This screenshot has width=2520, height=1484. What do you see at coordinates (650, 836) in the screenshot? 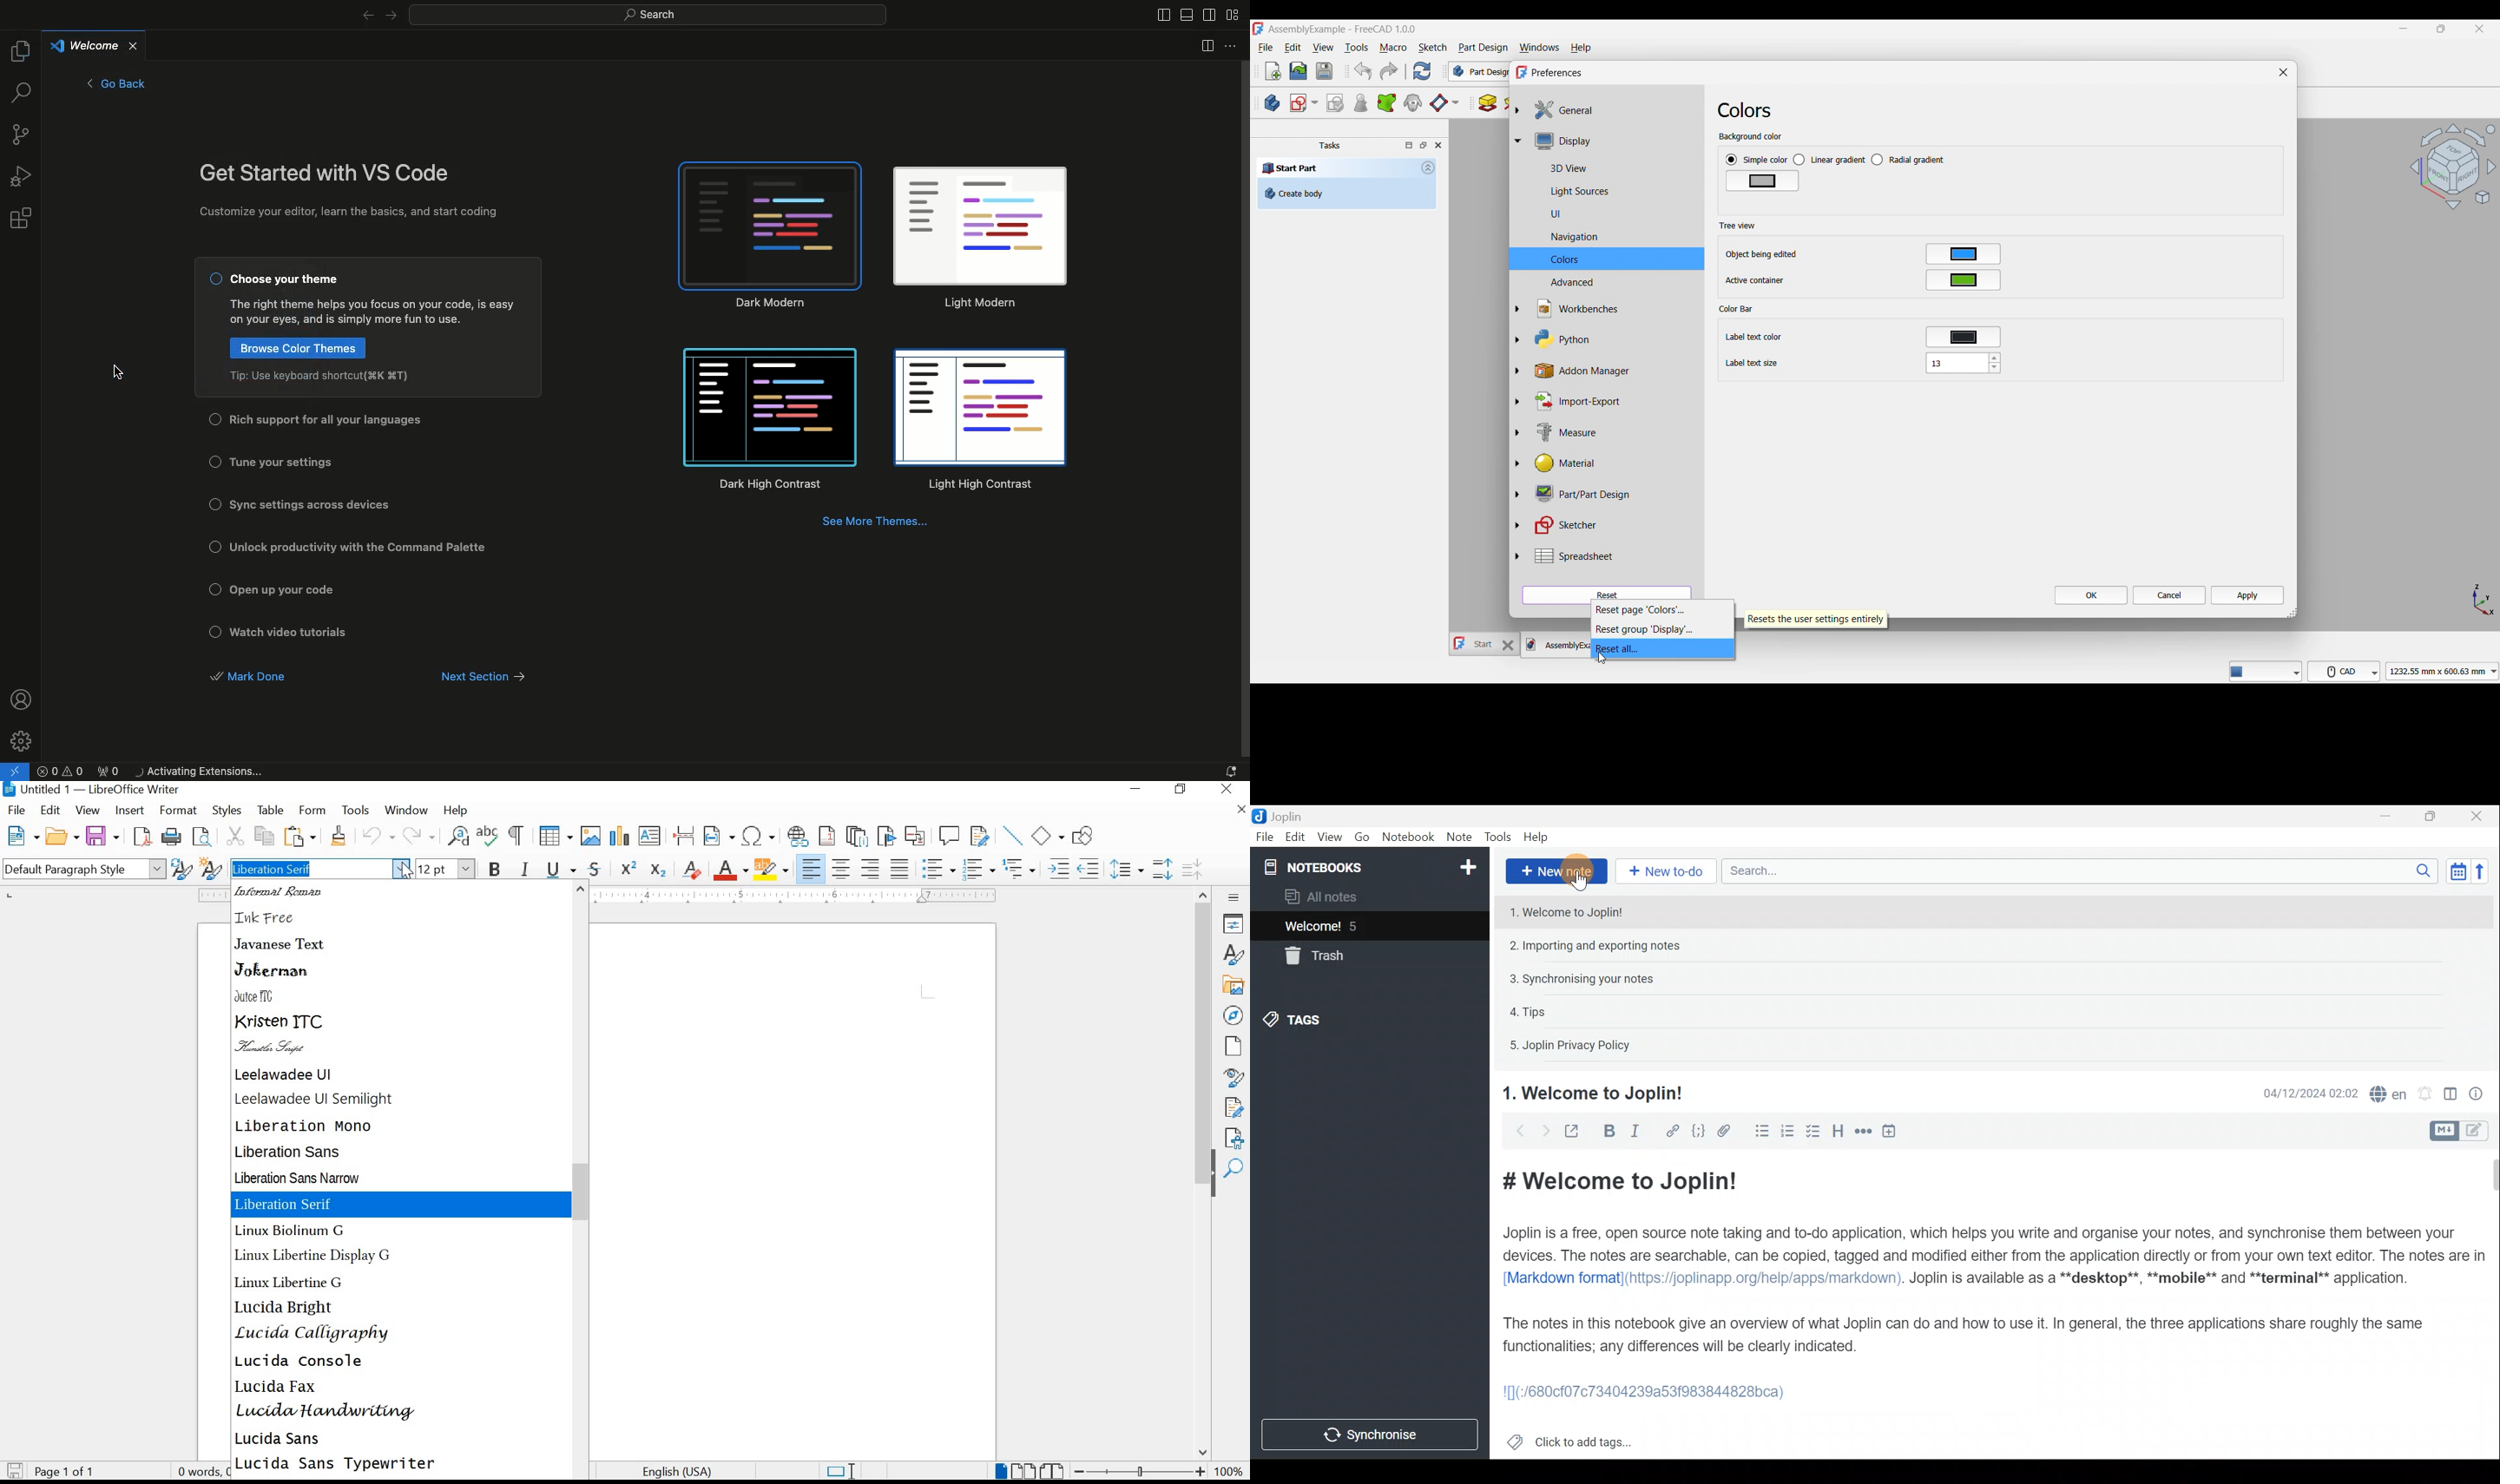
I see `INSERT TEXT BOX` at bounding box center [650, 836].